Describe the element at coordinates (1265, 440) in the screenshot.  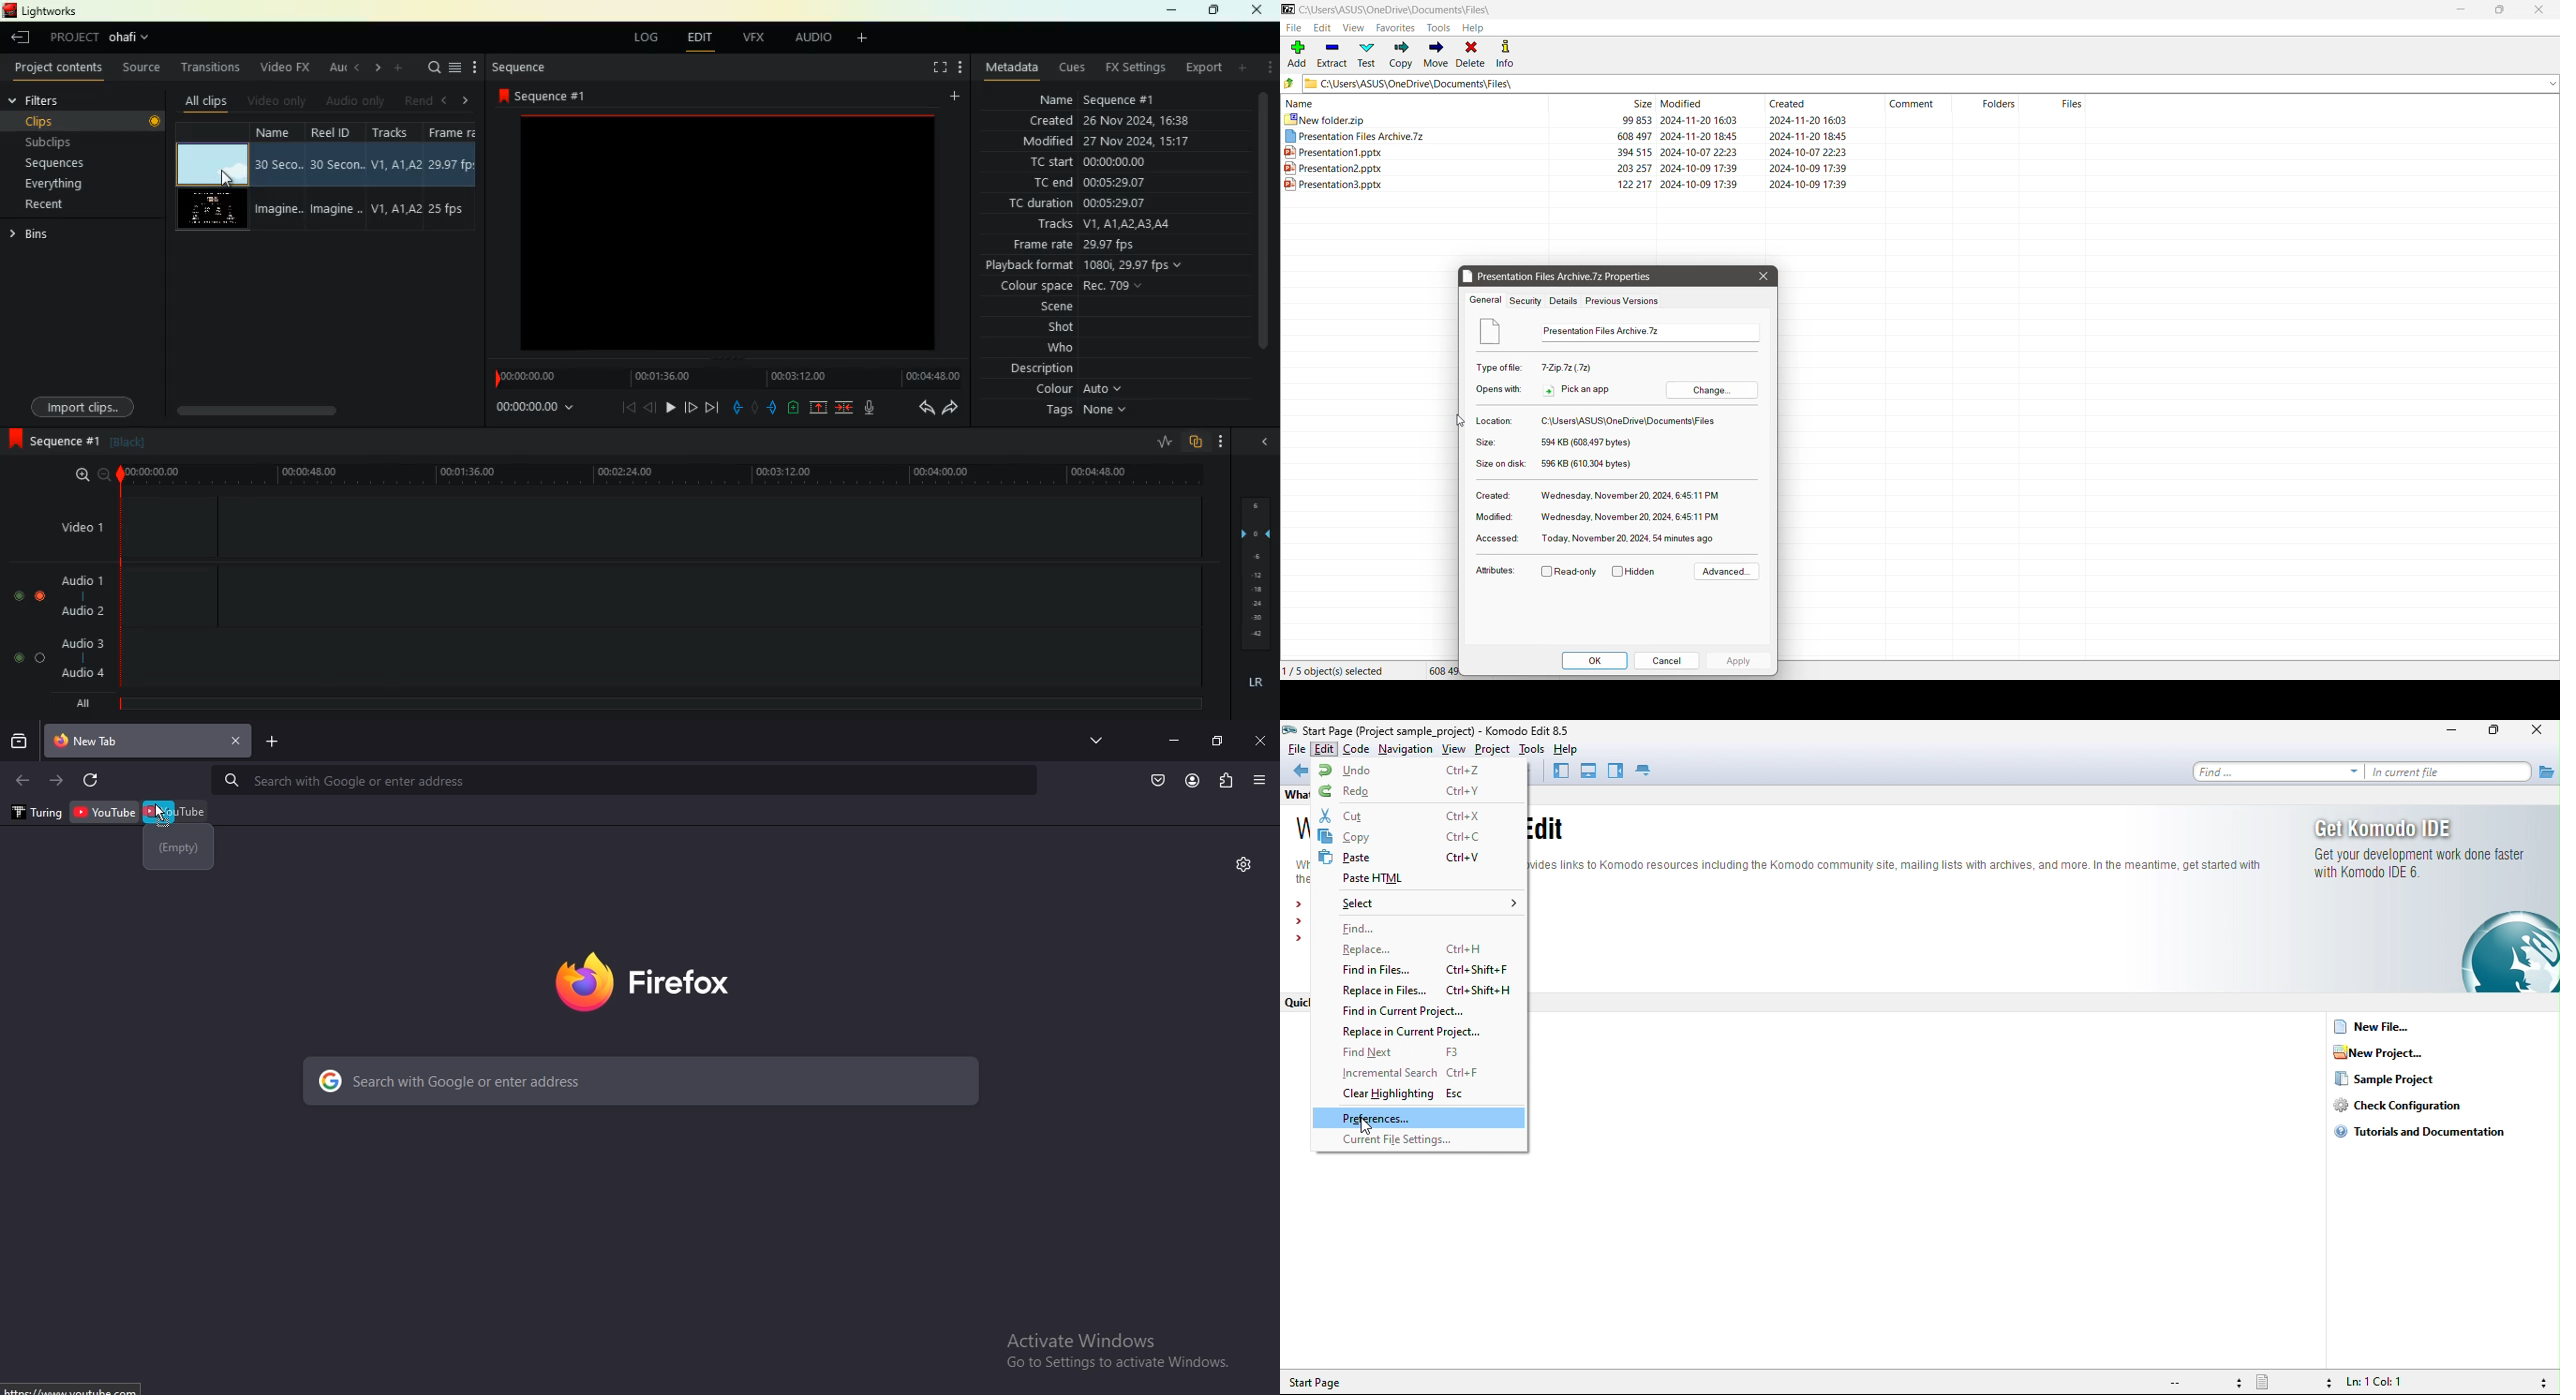
I see `close` at that location.